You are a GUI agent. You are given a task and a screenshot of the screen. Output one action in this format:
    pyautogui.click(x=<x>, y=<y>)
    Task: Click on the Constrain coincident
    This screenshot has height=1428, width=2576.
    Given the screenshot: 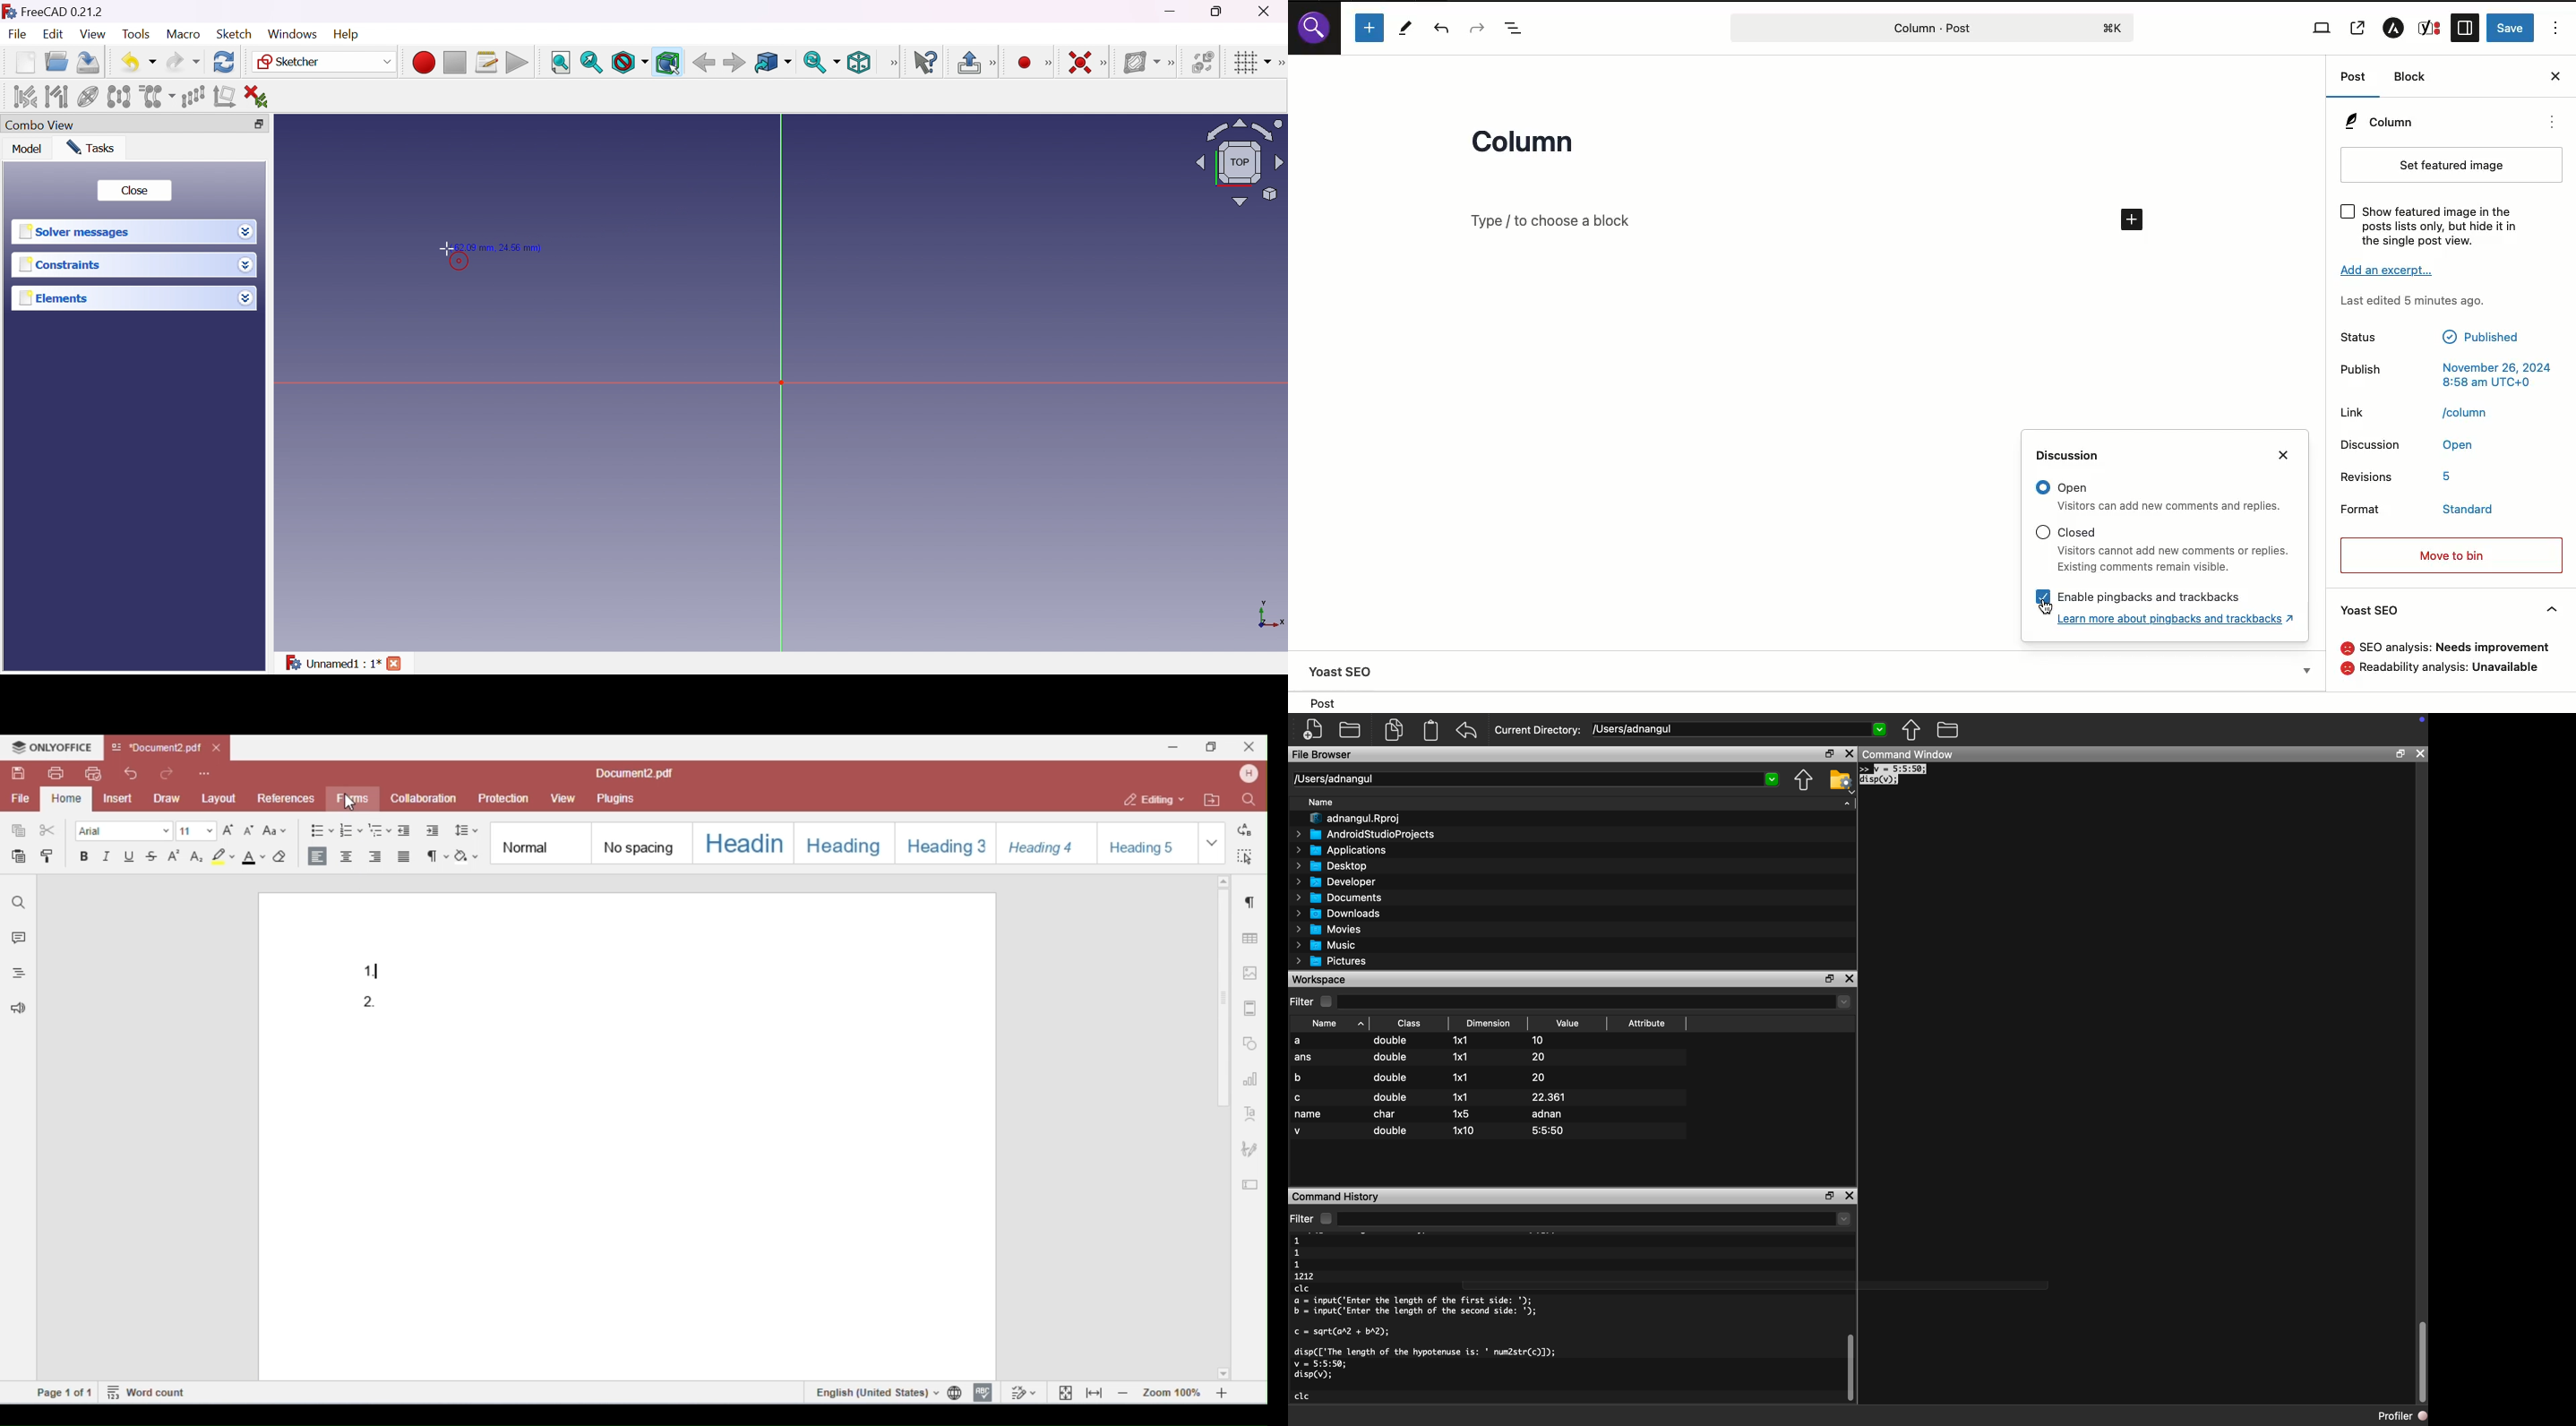 What is the action you would take?
    pyautogui.click(x=1079, y=62)
    